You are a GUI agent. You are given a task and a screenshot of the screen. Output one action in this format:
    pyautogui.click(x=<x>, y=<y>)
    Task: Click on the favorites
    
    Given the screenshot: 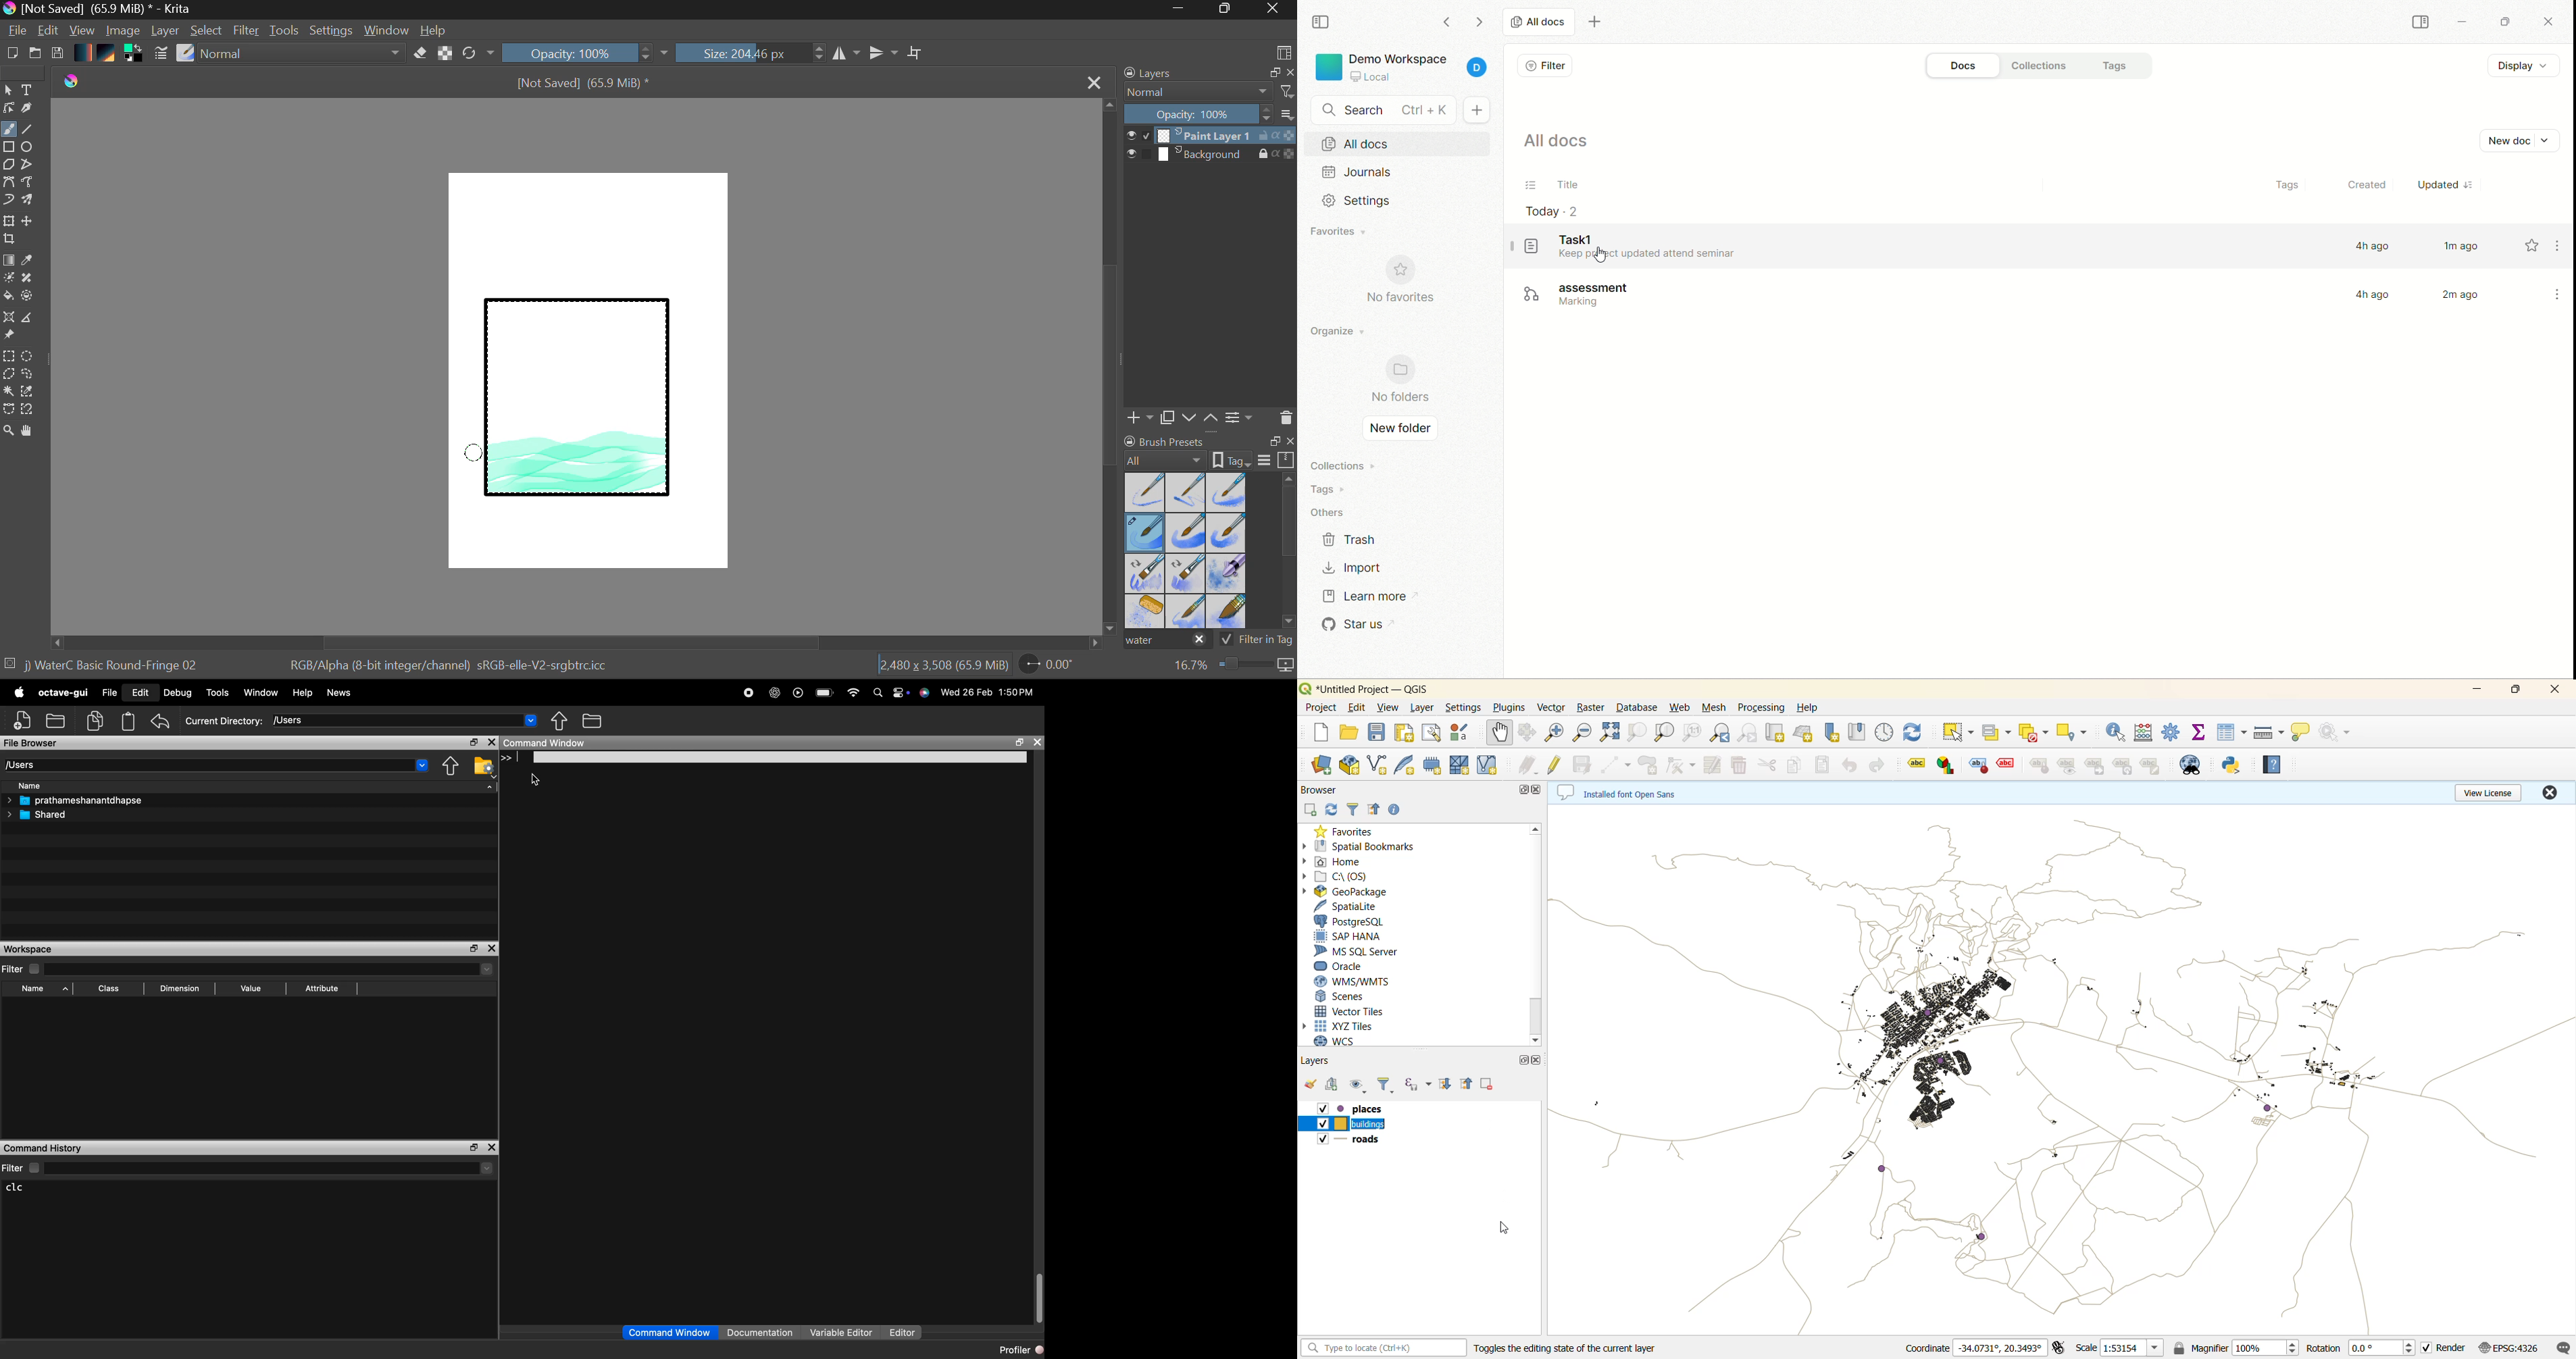 What is the action you would take?
    pyautogui.click(x=1350, y=233)
    